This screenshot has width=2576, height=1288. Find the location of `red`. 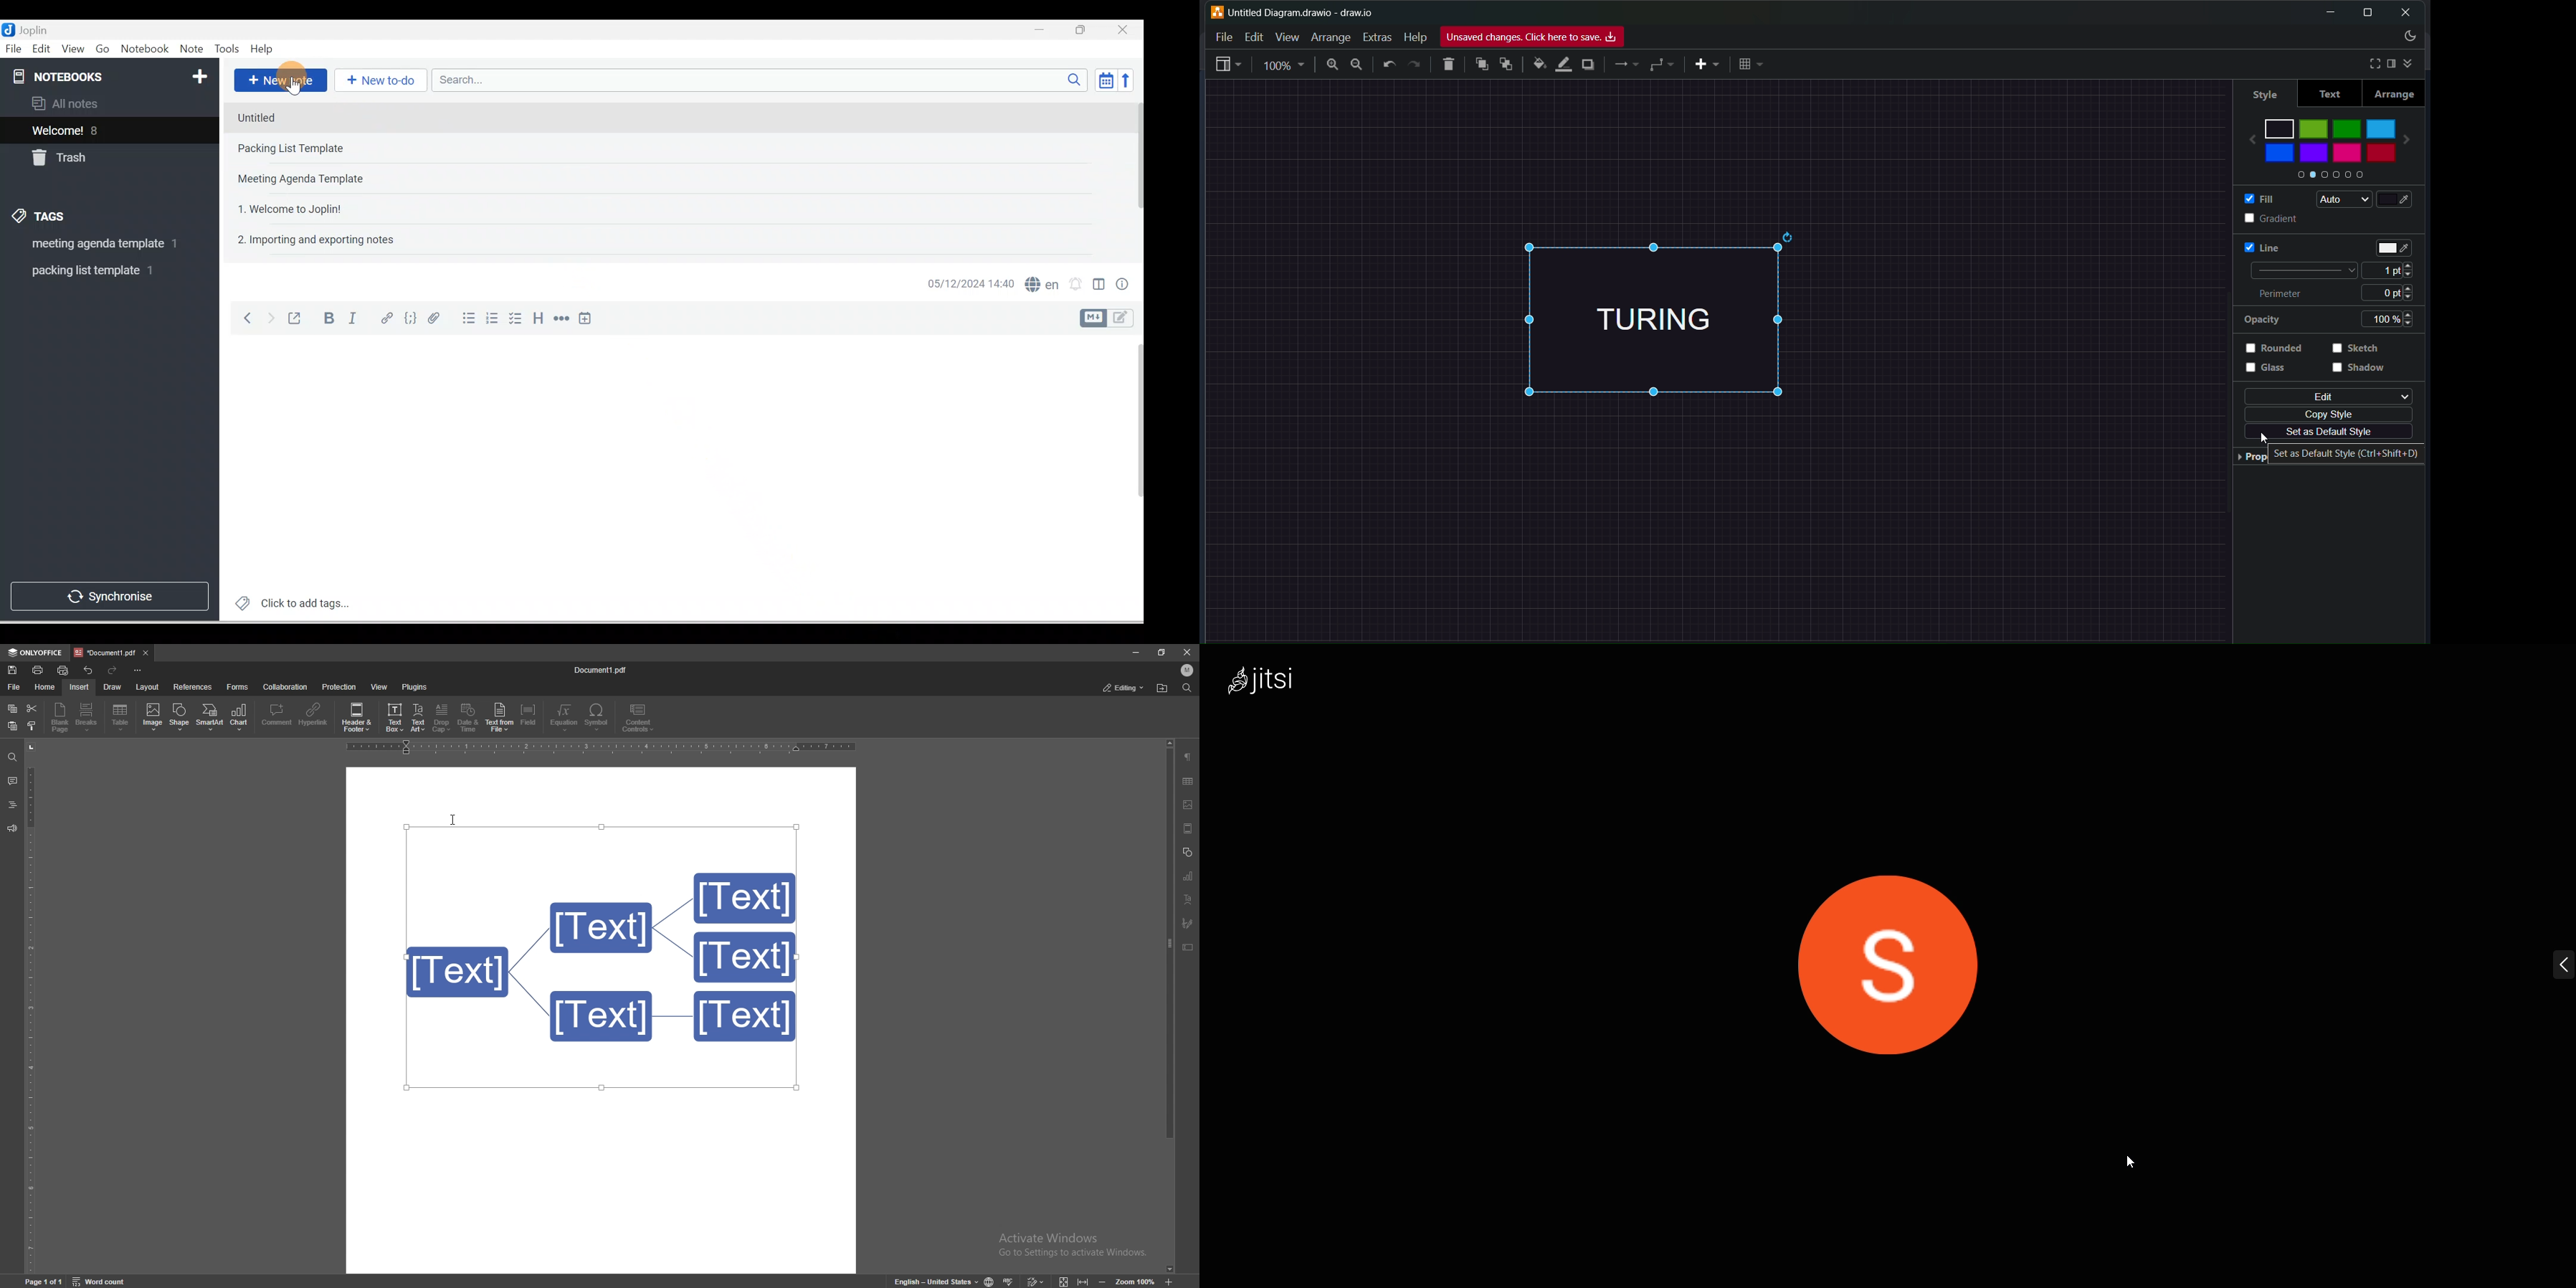

red is located at coordinates (2379, 154).